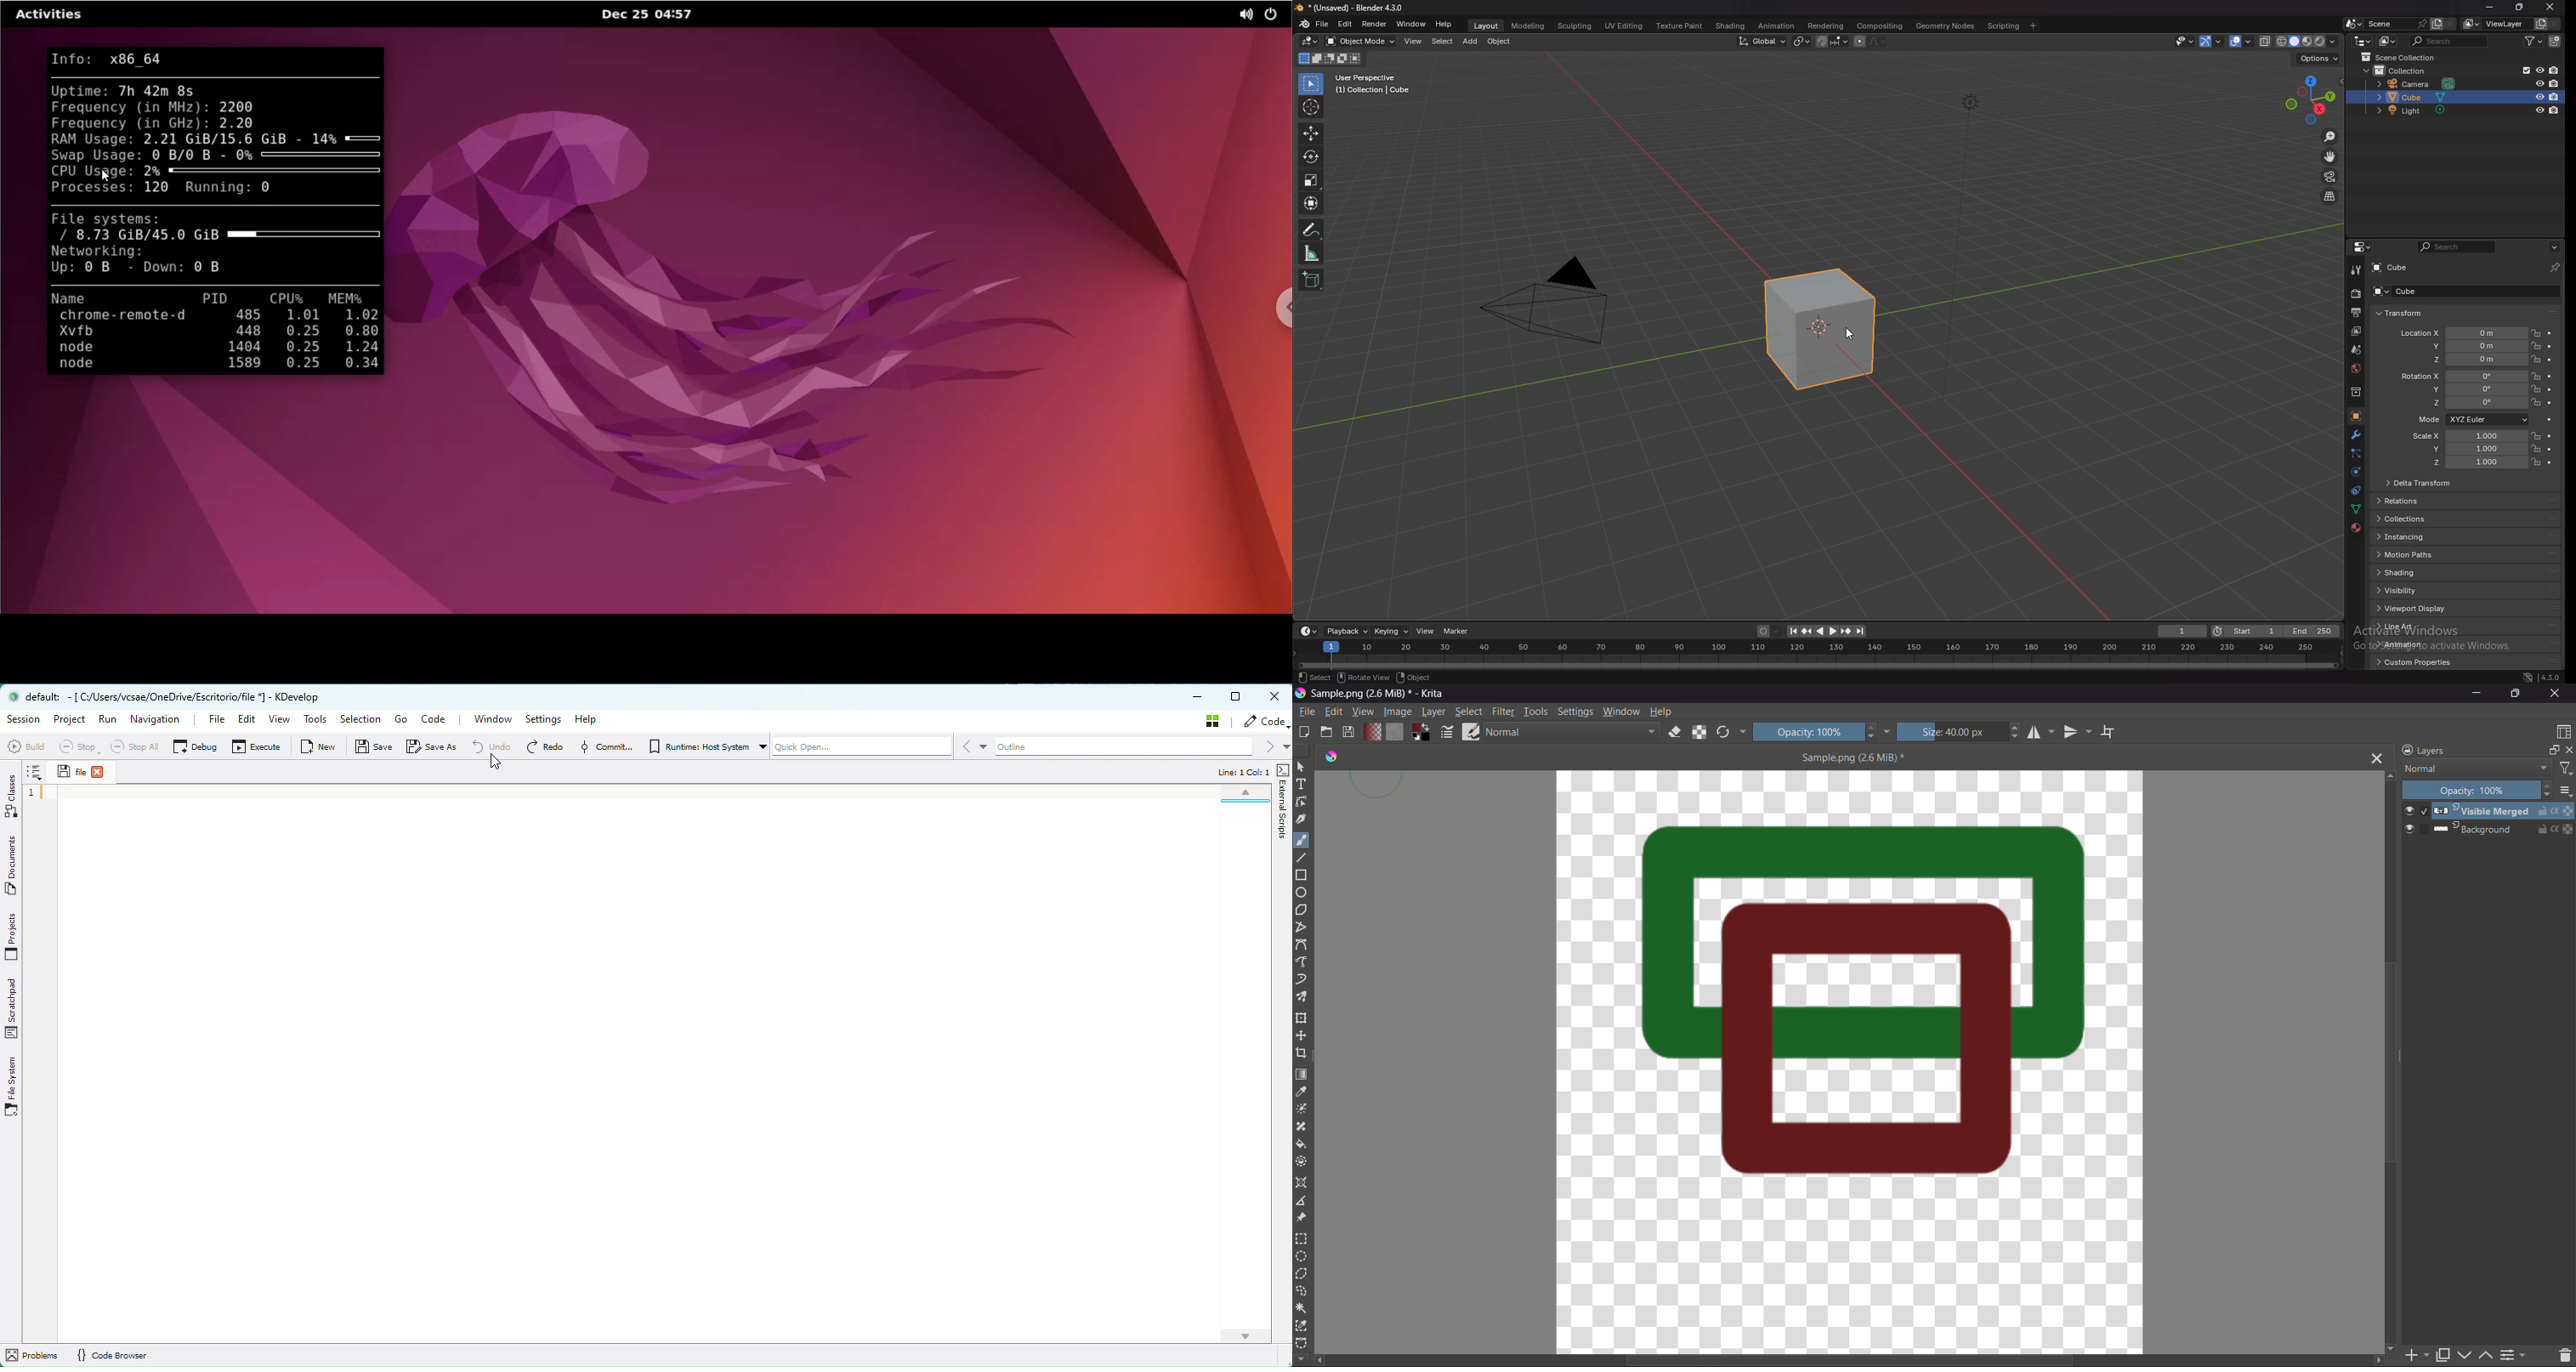  What do you see at coordinates (2355, 509) in the screenshot?
I see `data` at bounding box center [2355, 509].